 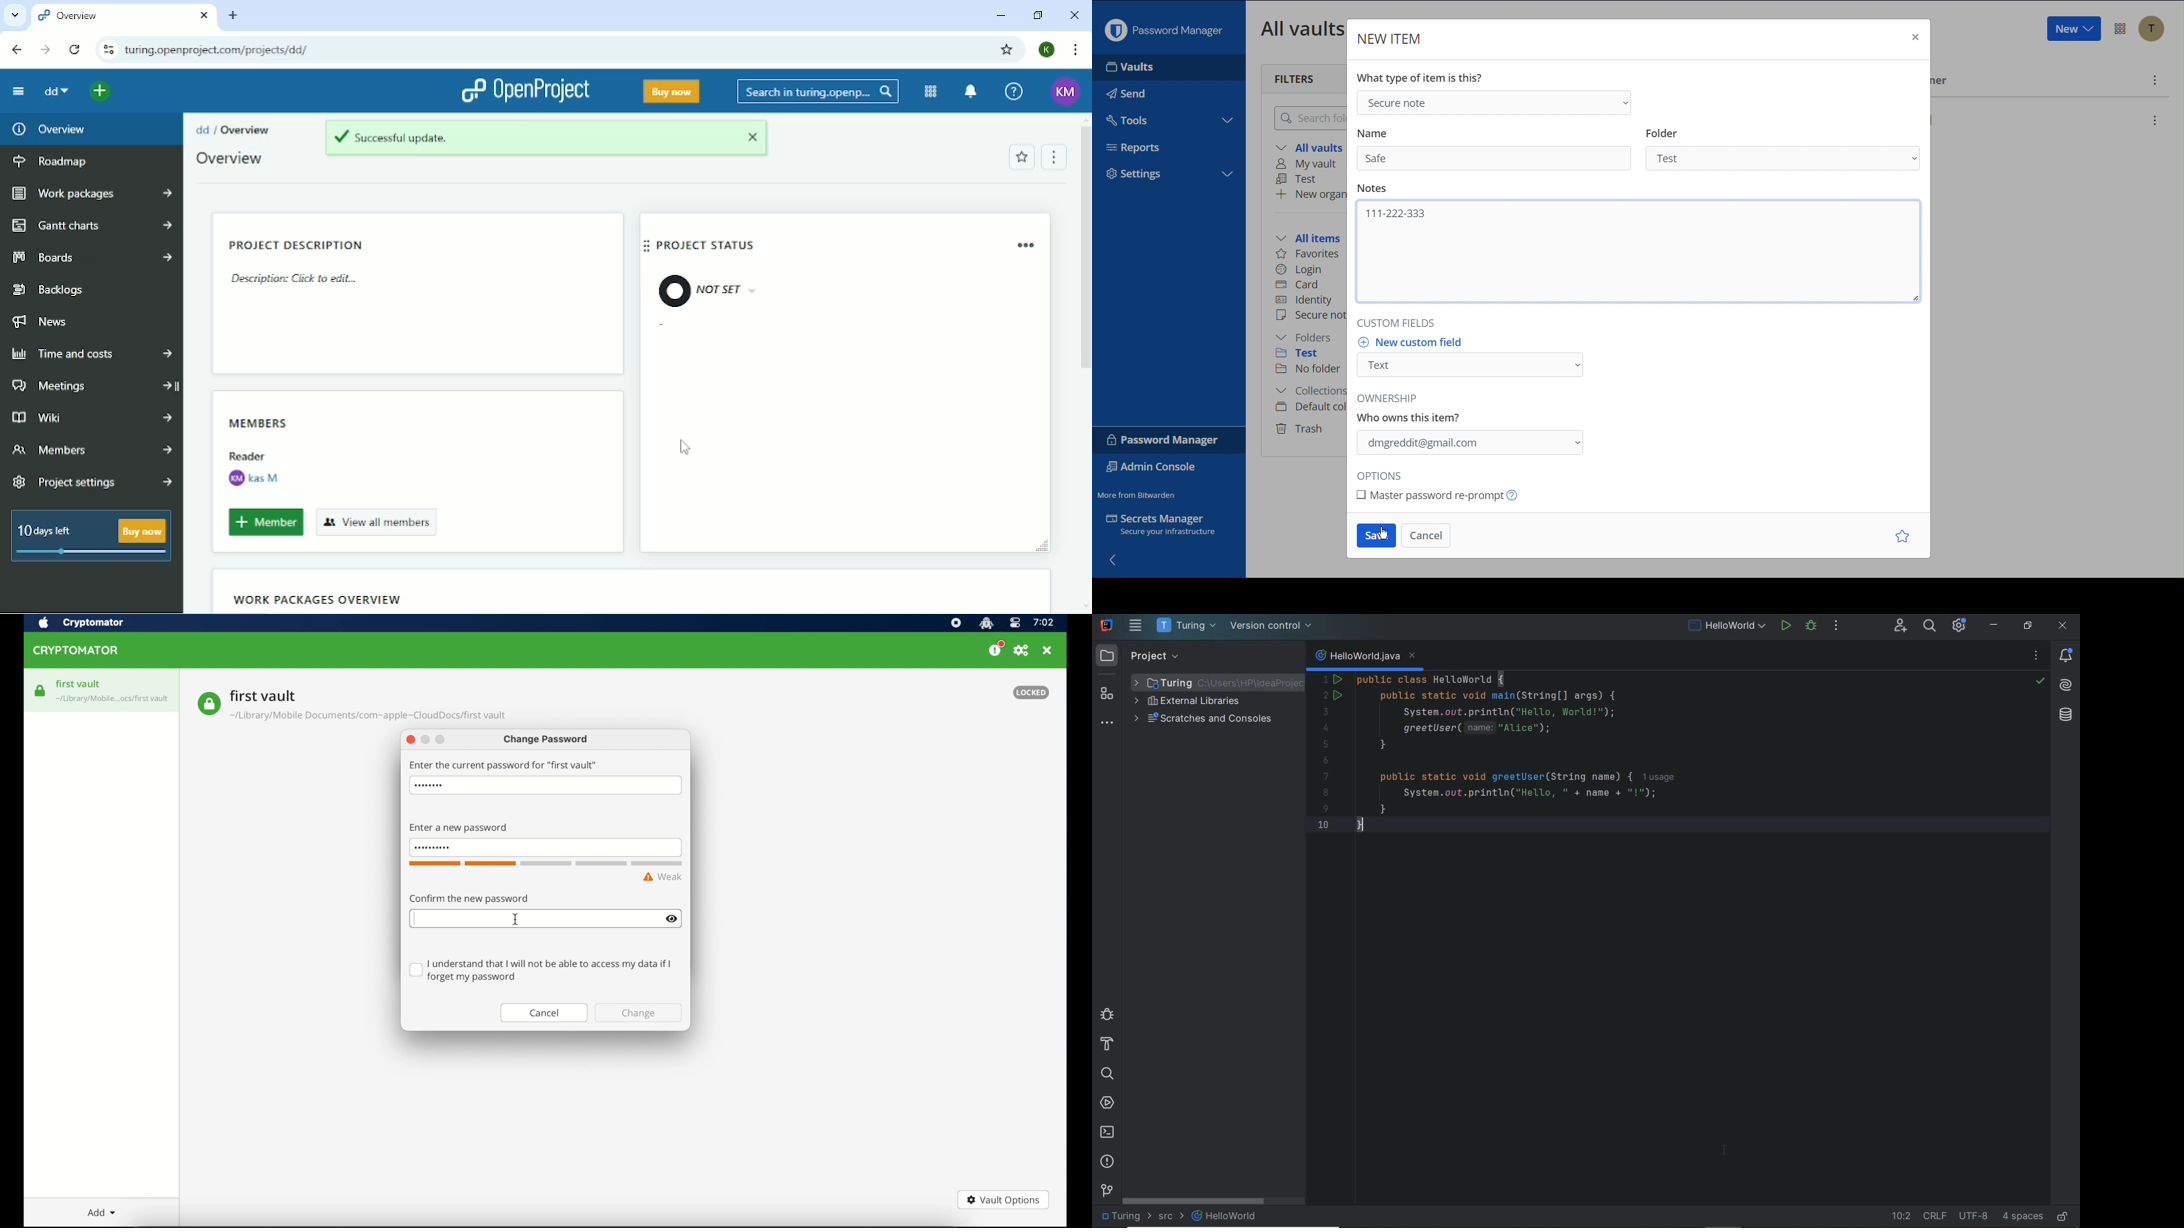 What do you see at coordinates (1391, 39) in the screenshot?
I see `New Item` at bounding box center [1391, 39].